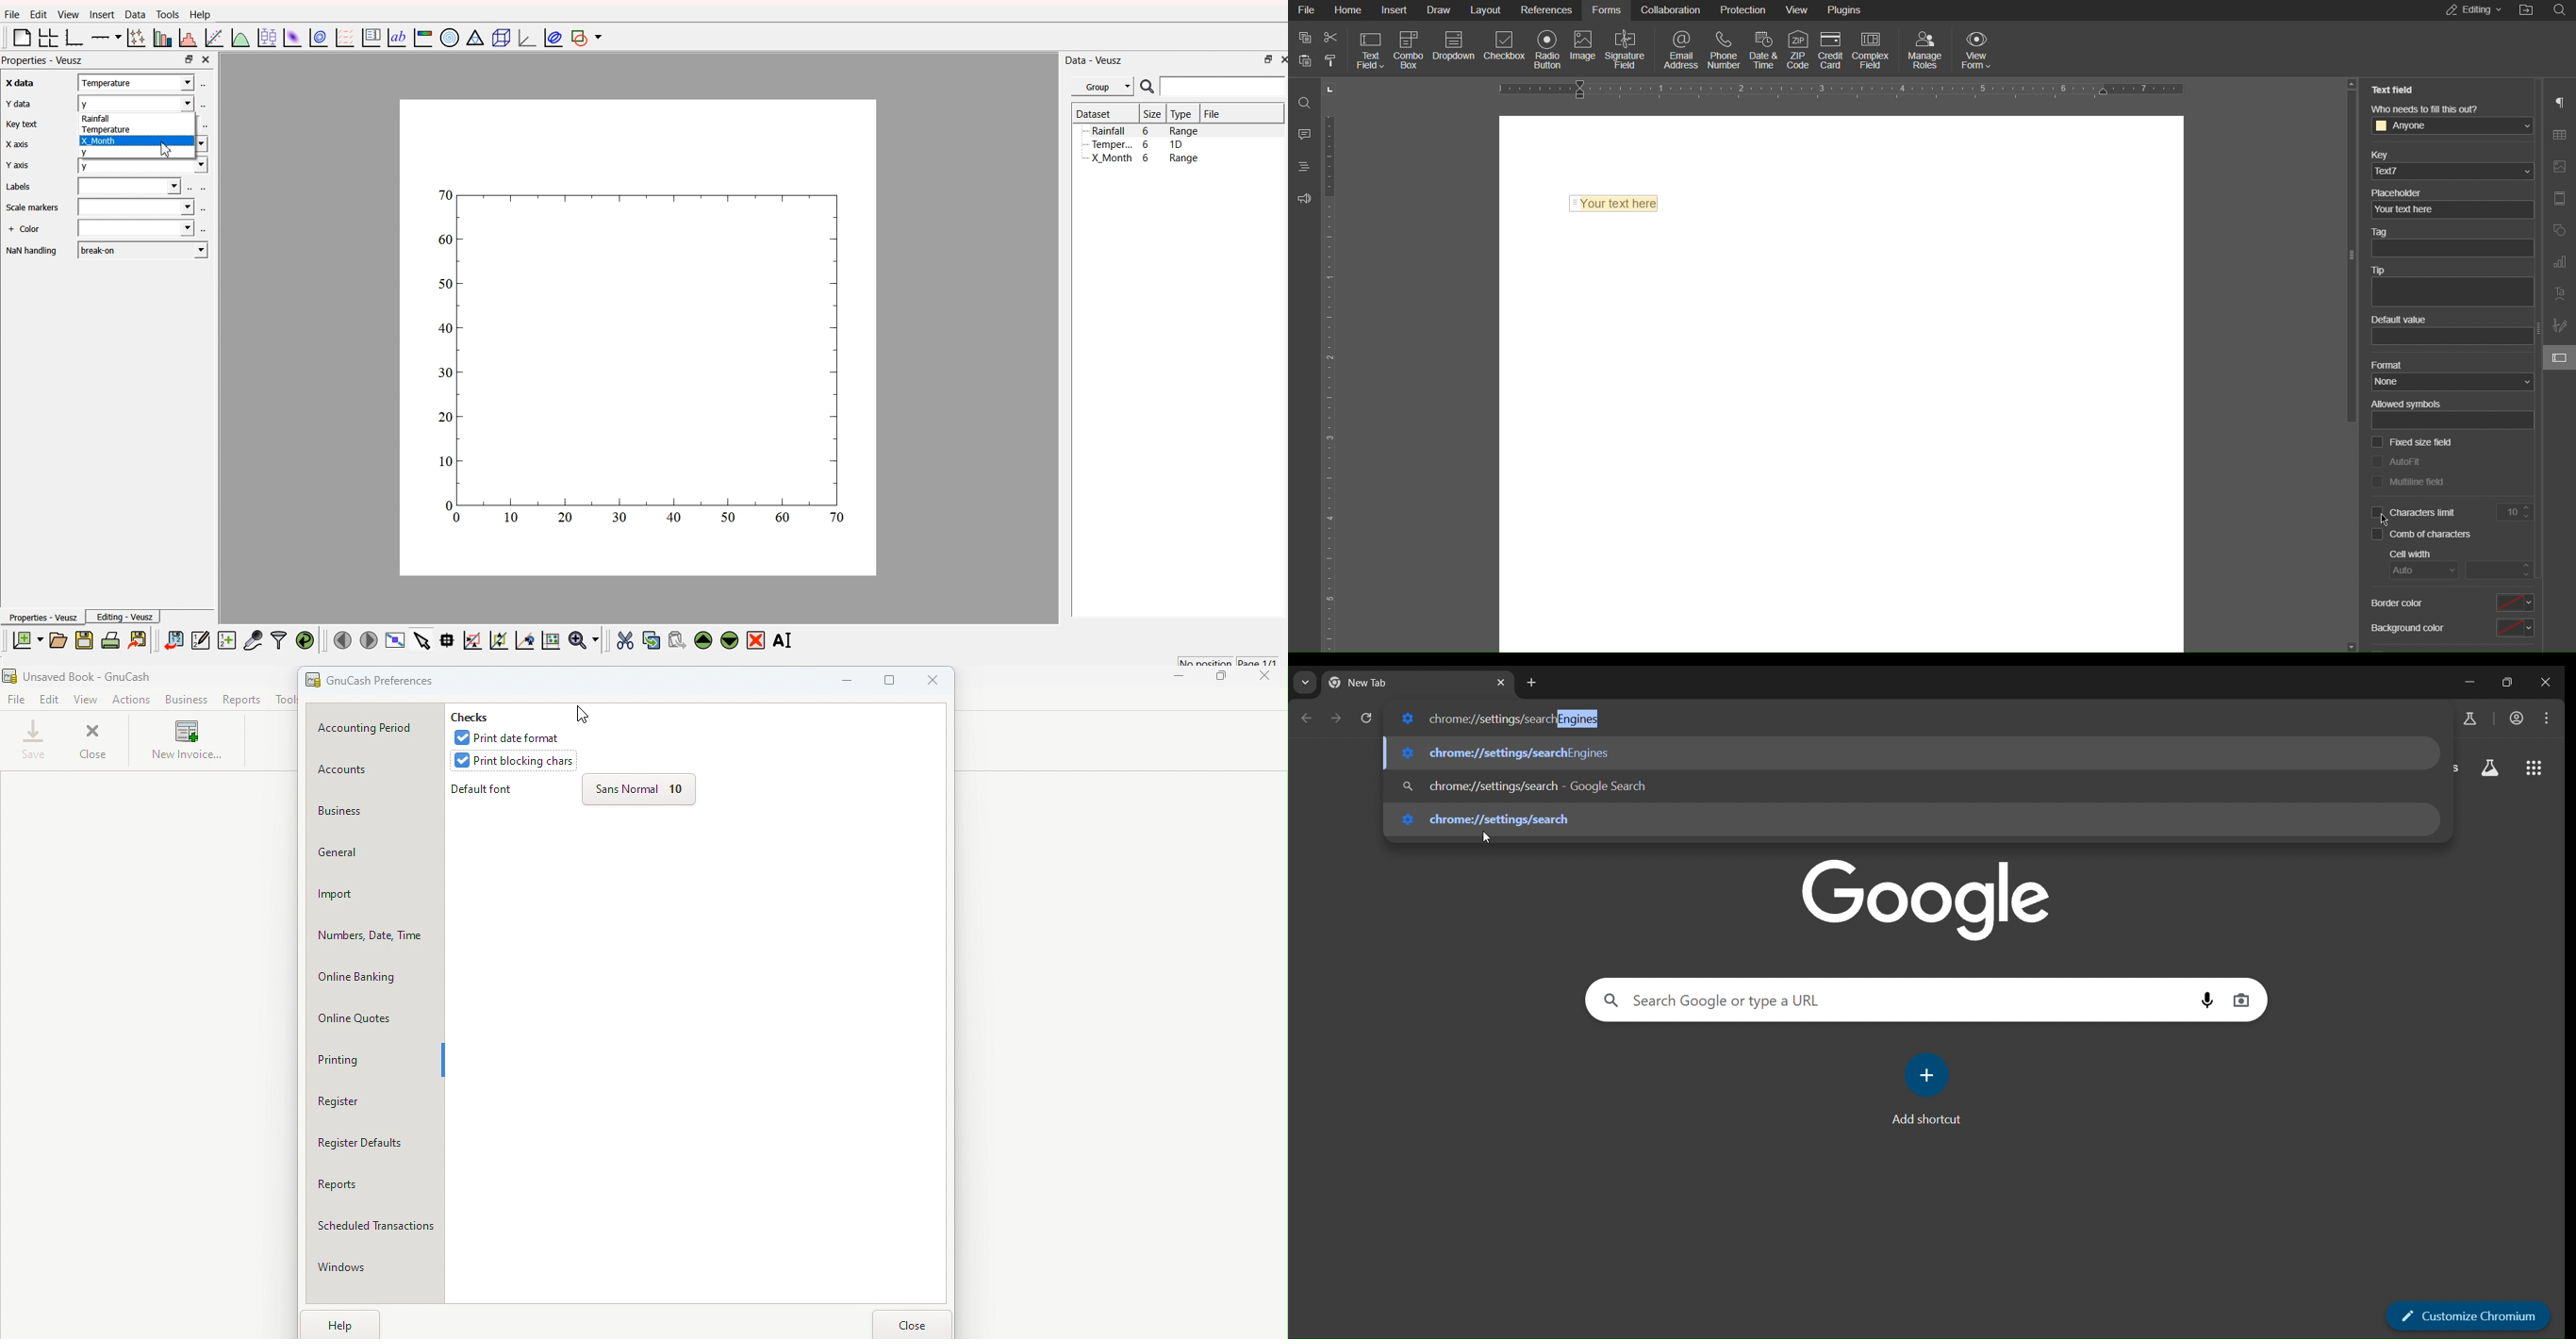  What do you see at coordinates (1336, 718) in the screenshot?
I see `go forward 1 page` at bounding box center [1336, 718].